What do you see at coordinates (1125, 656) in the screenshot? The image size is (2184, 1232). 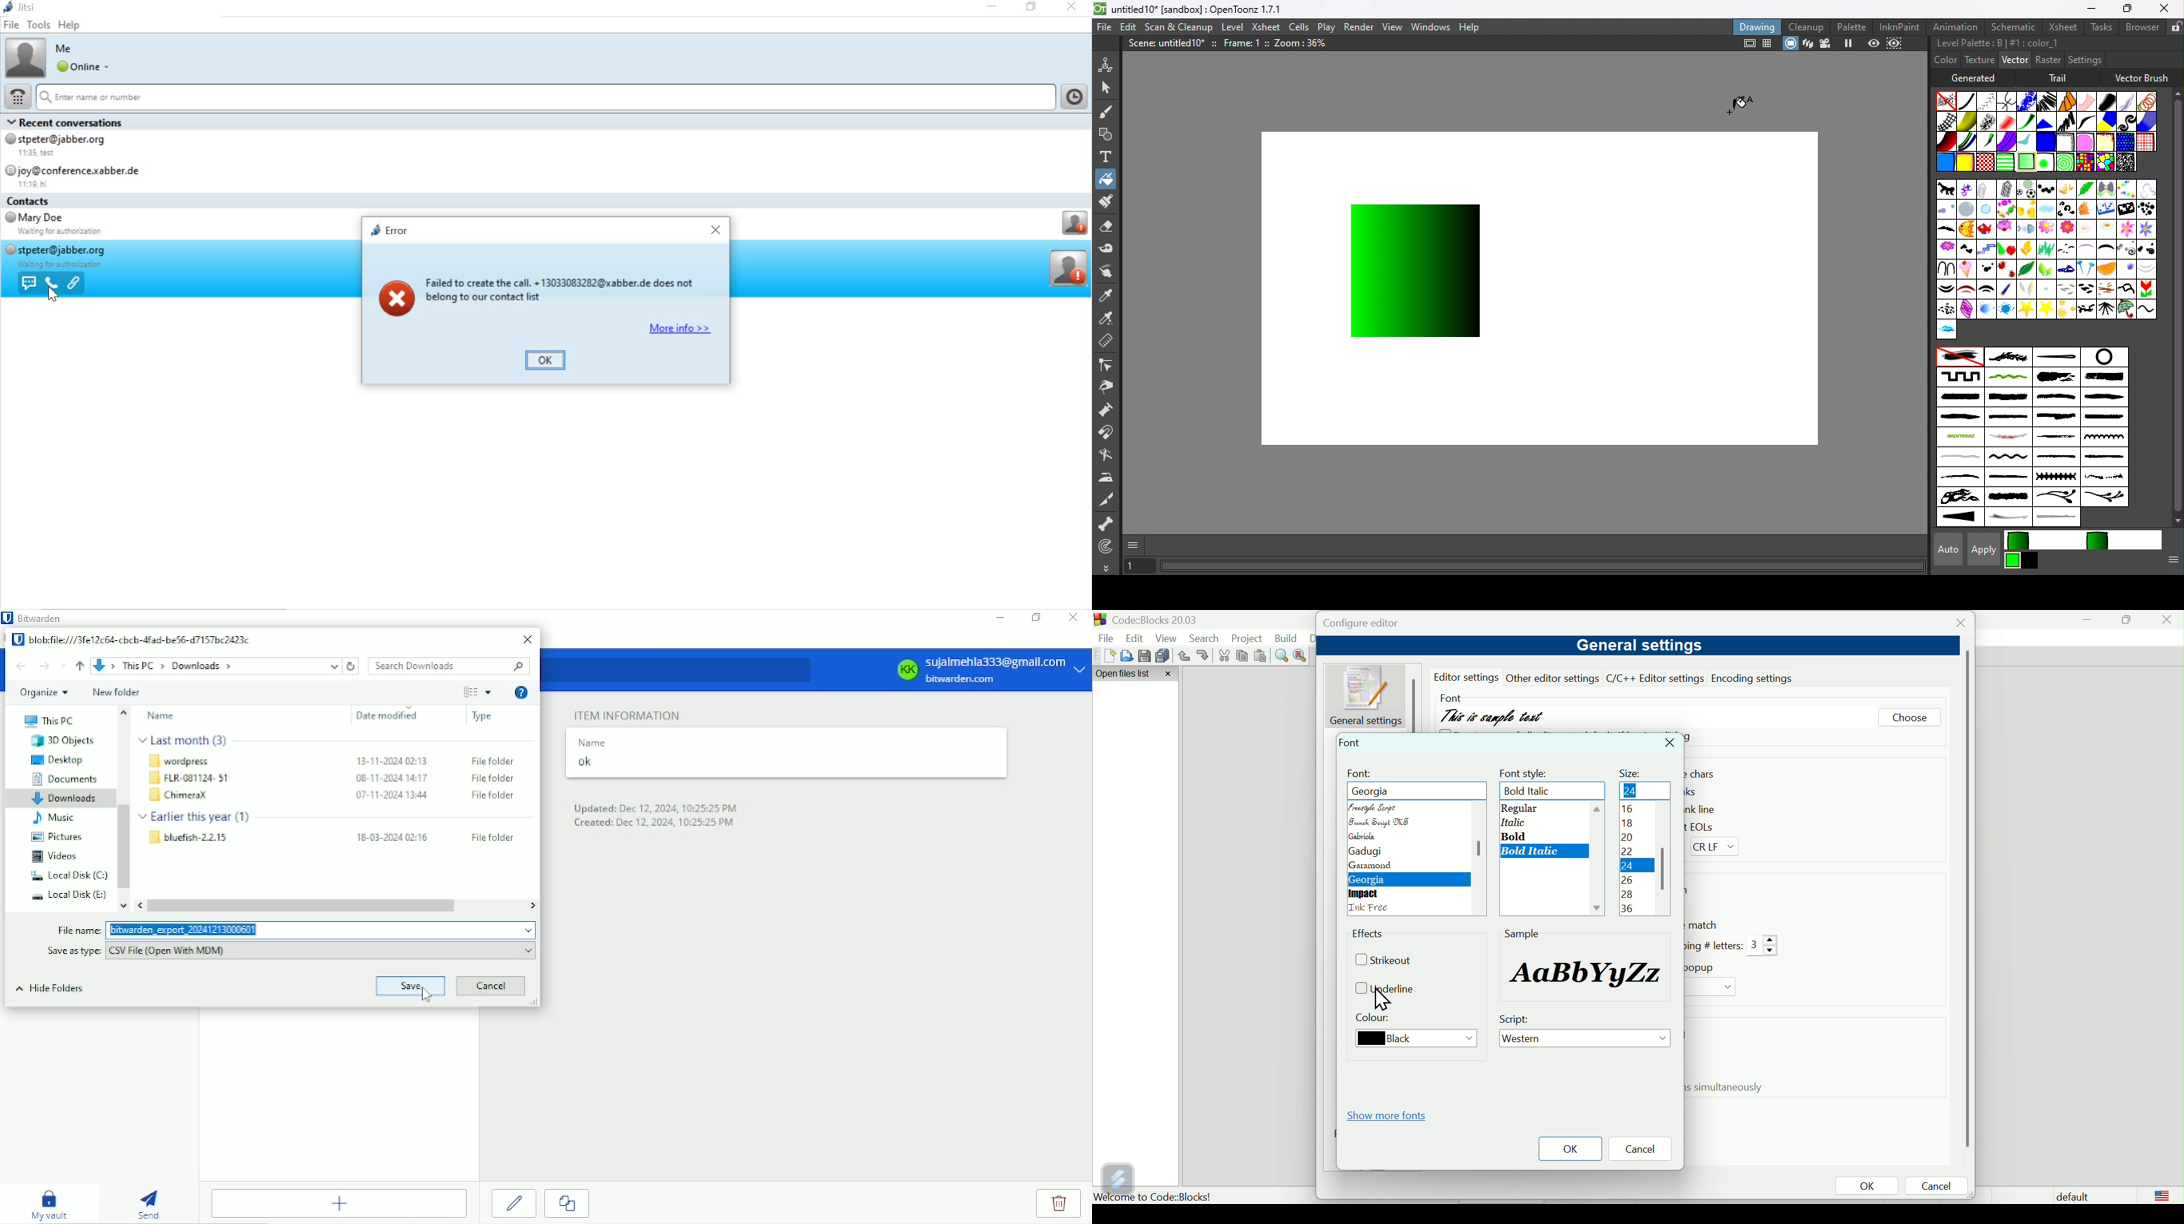 I see `Open file` at bounding box center [1125, 656].